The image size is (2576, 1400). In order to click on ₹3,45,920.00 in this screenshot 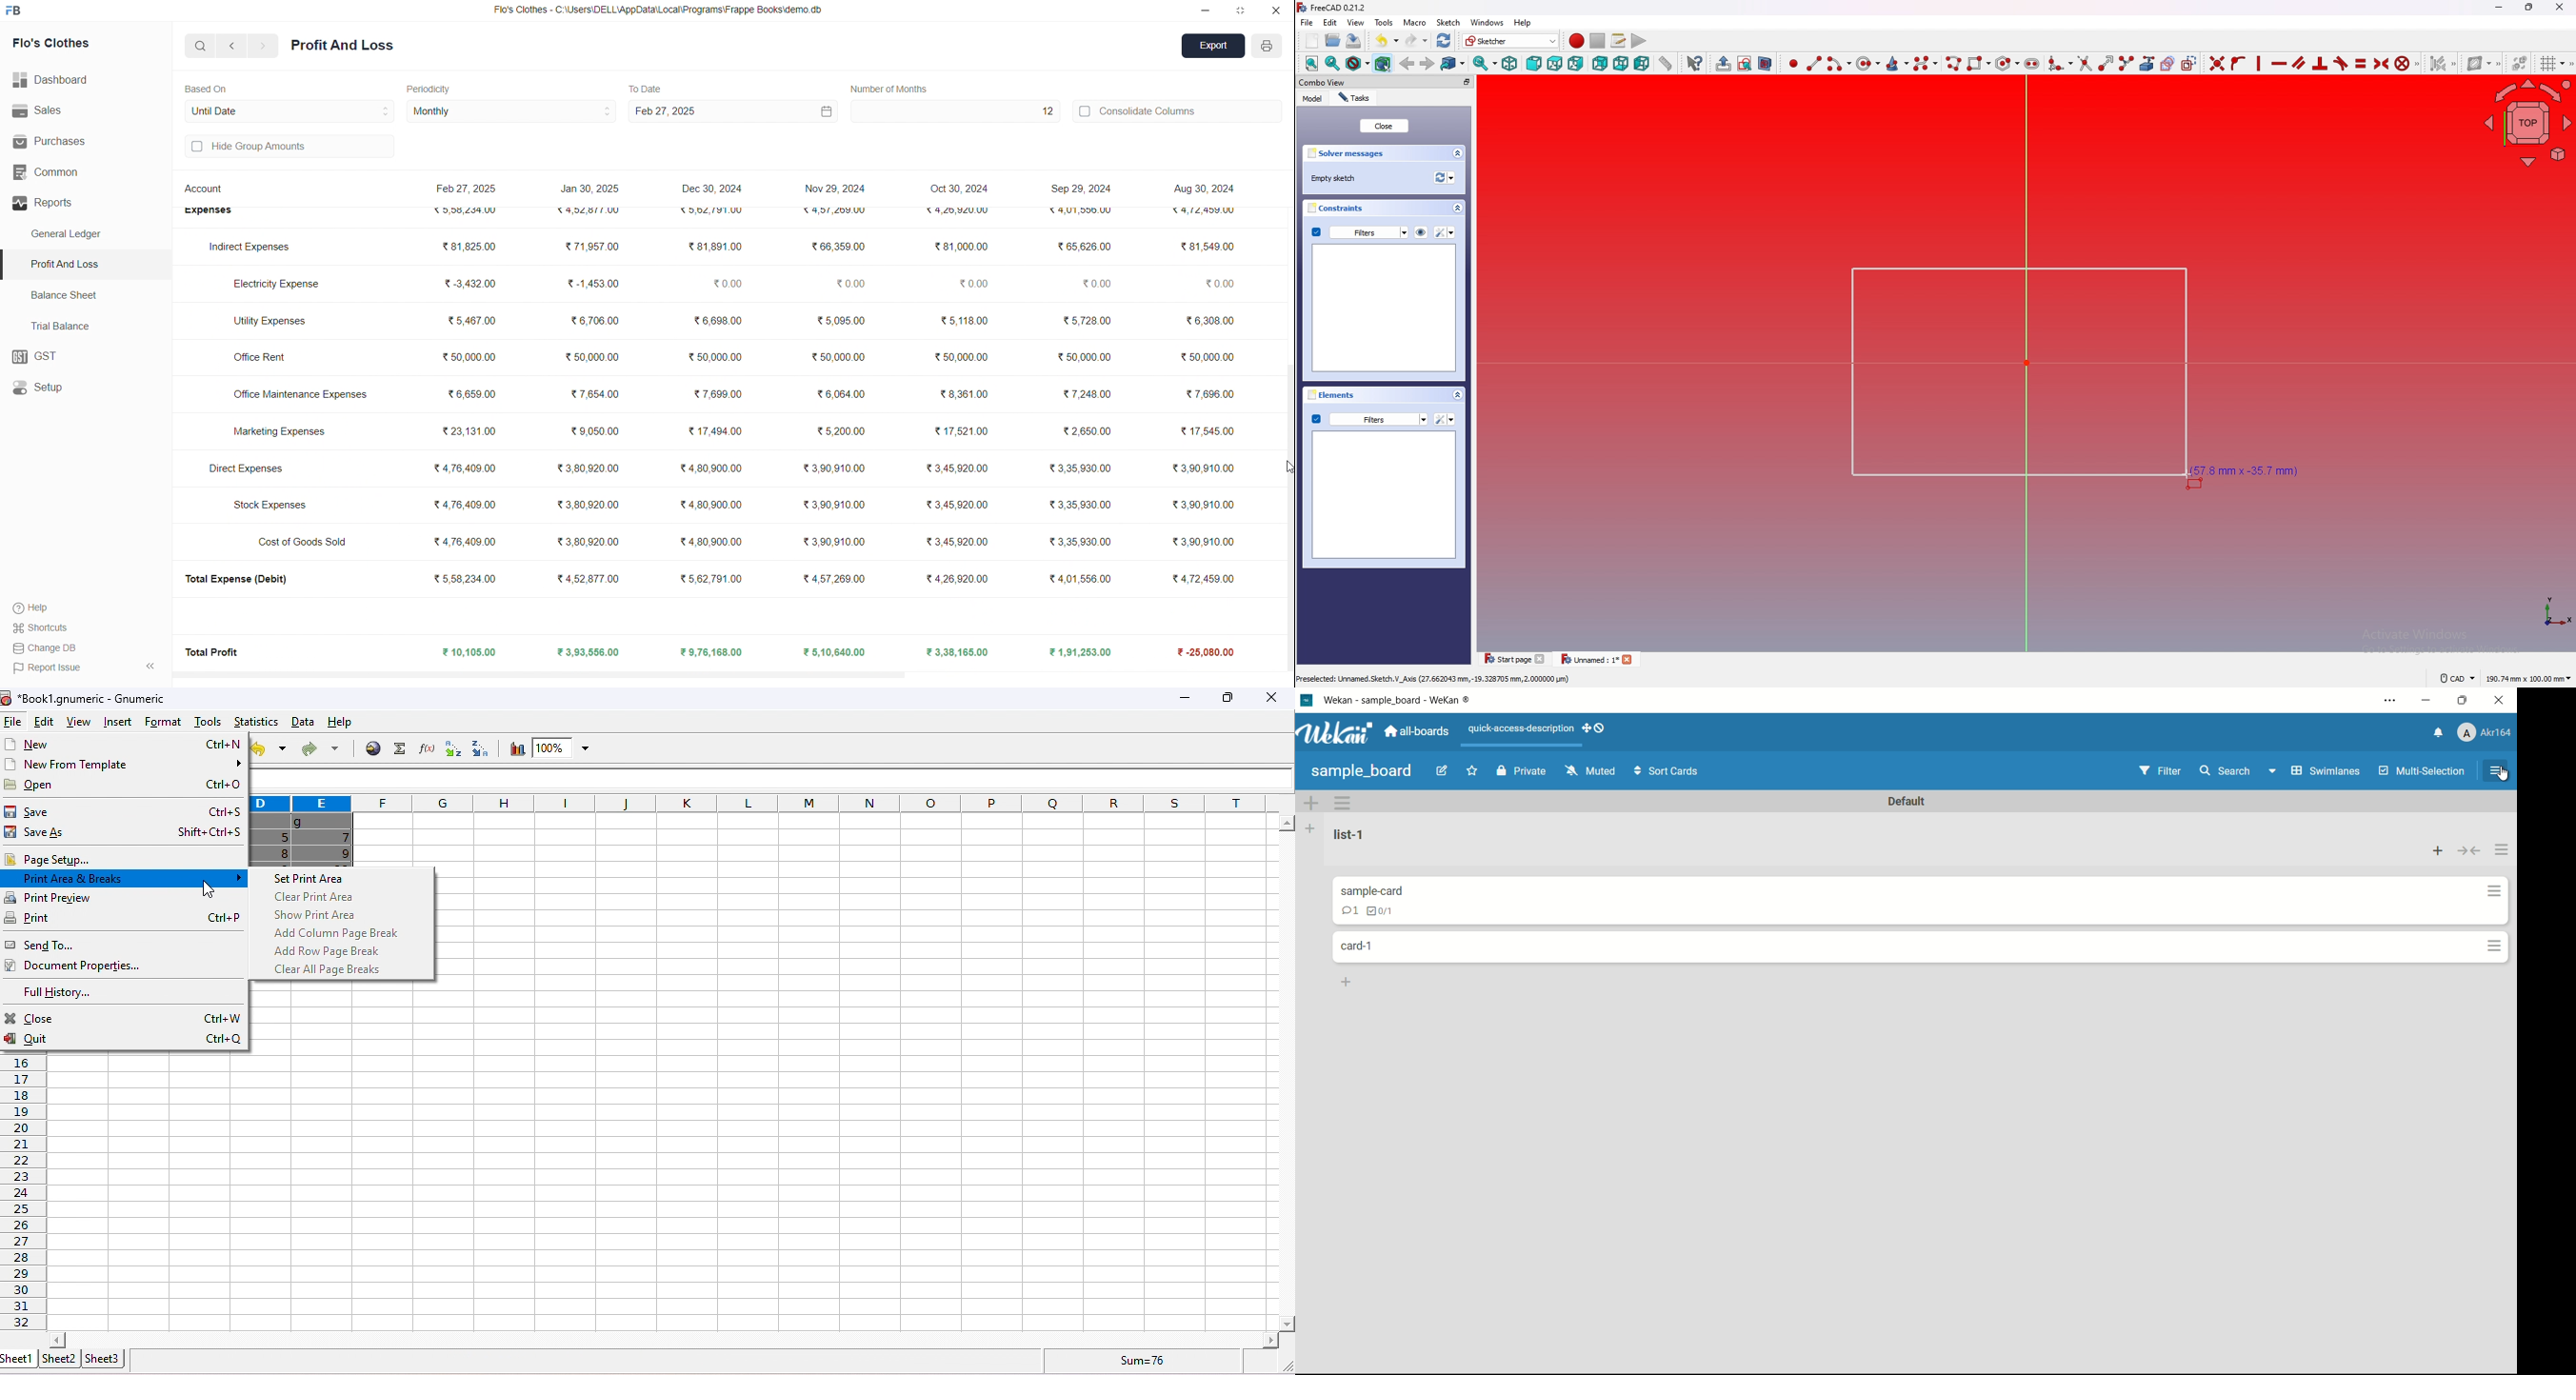, I will do `click(959, 542)`.